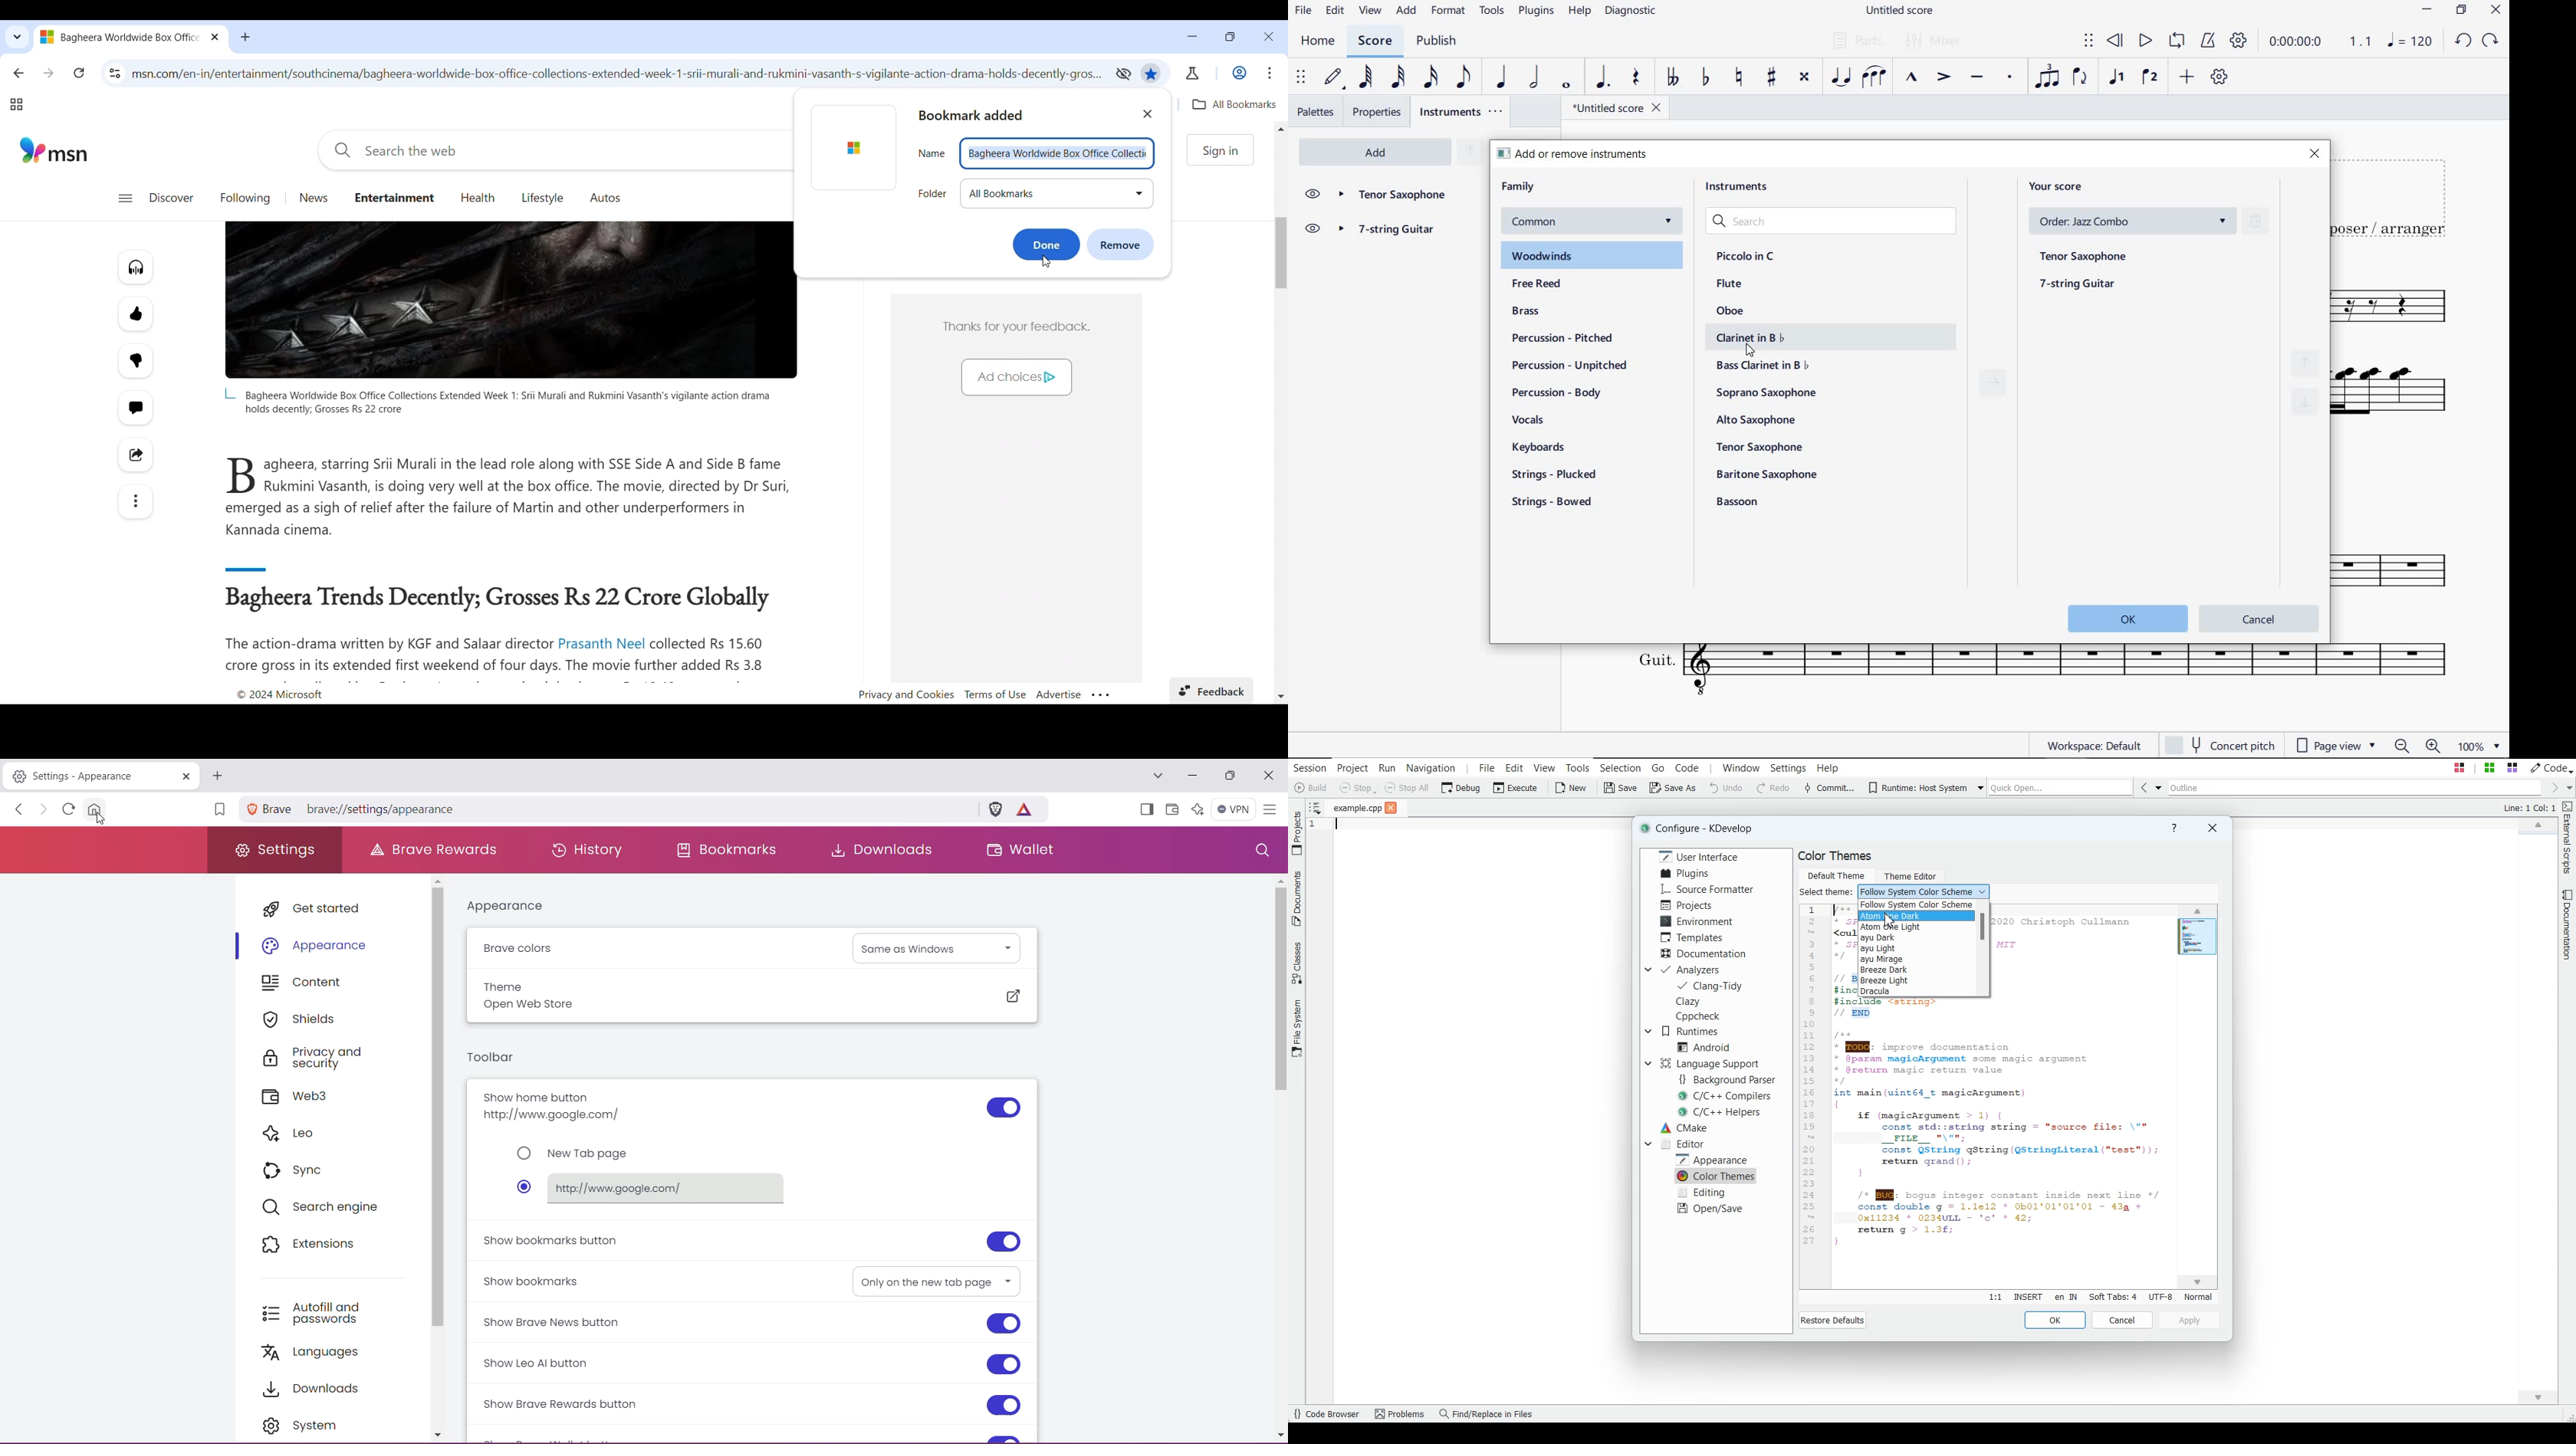 Image resolution: width=2576 pixels, height=1456 pixels. I want to click on Bookmark this Page, so click(218, 811).